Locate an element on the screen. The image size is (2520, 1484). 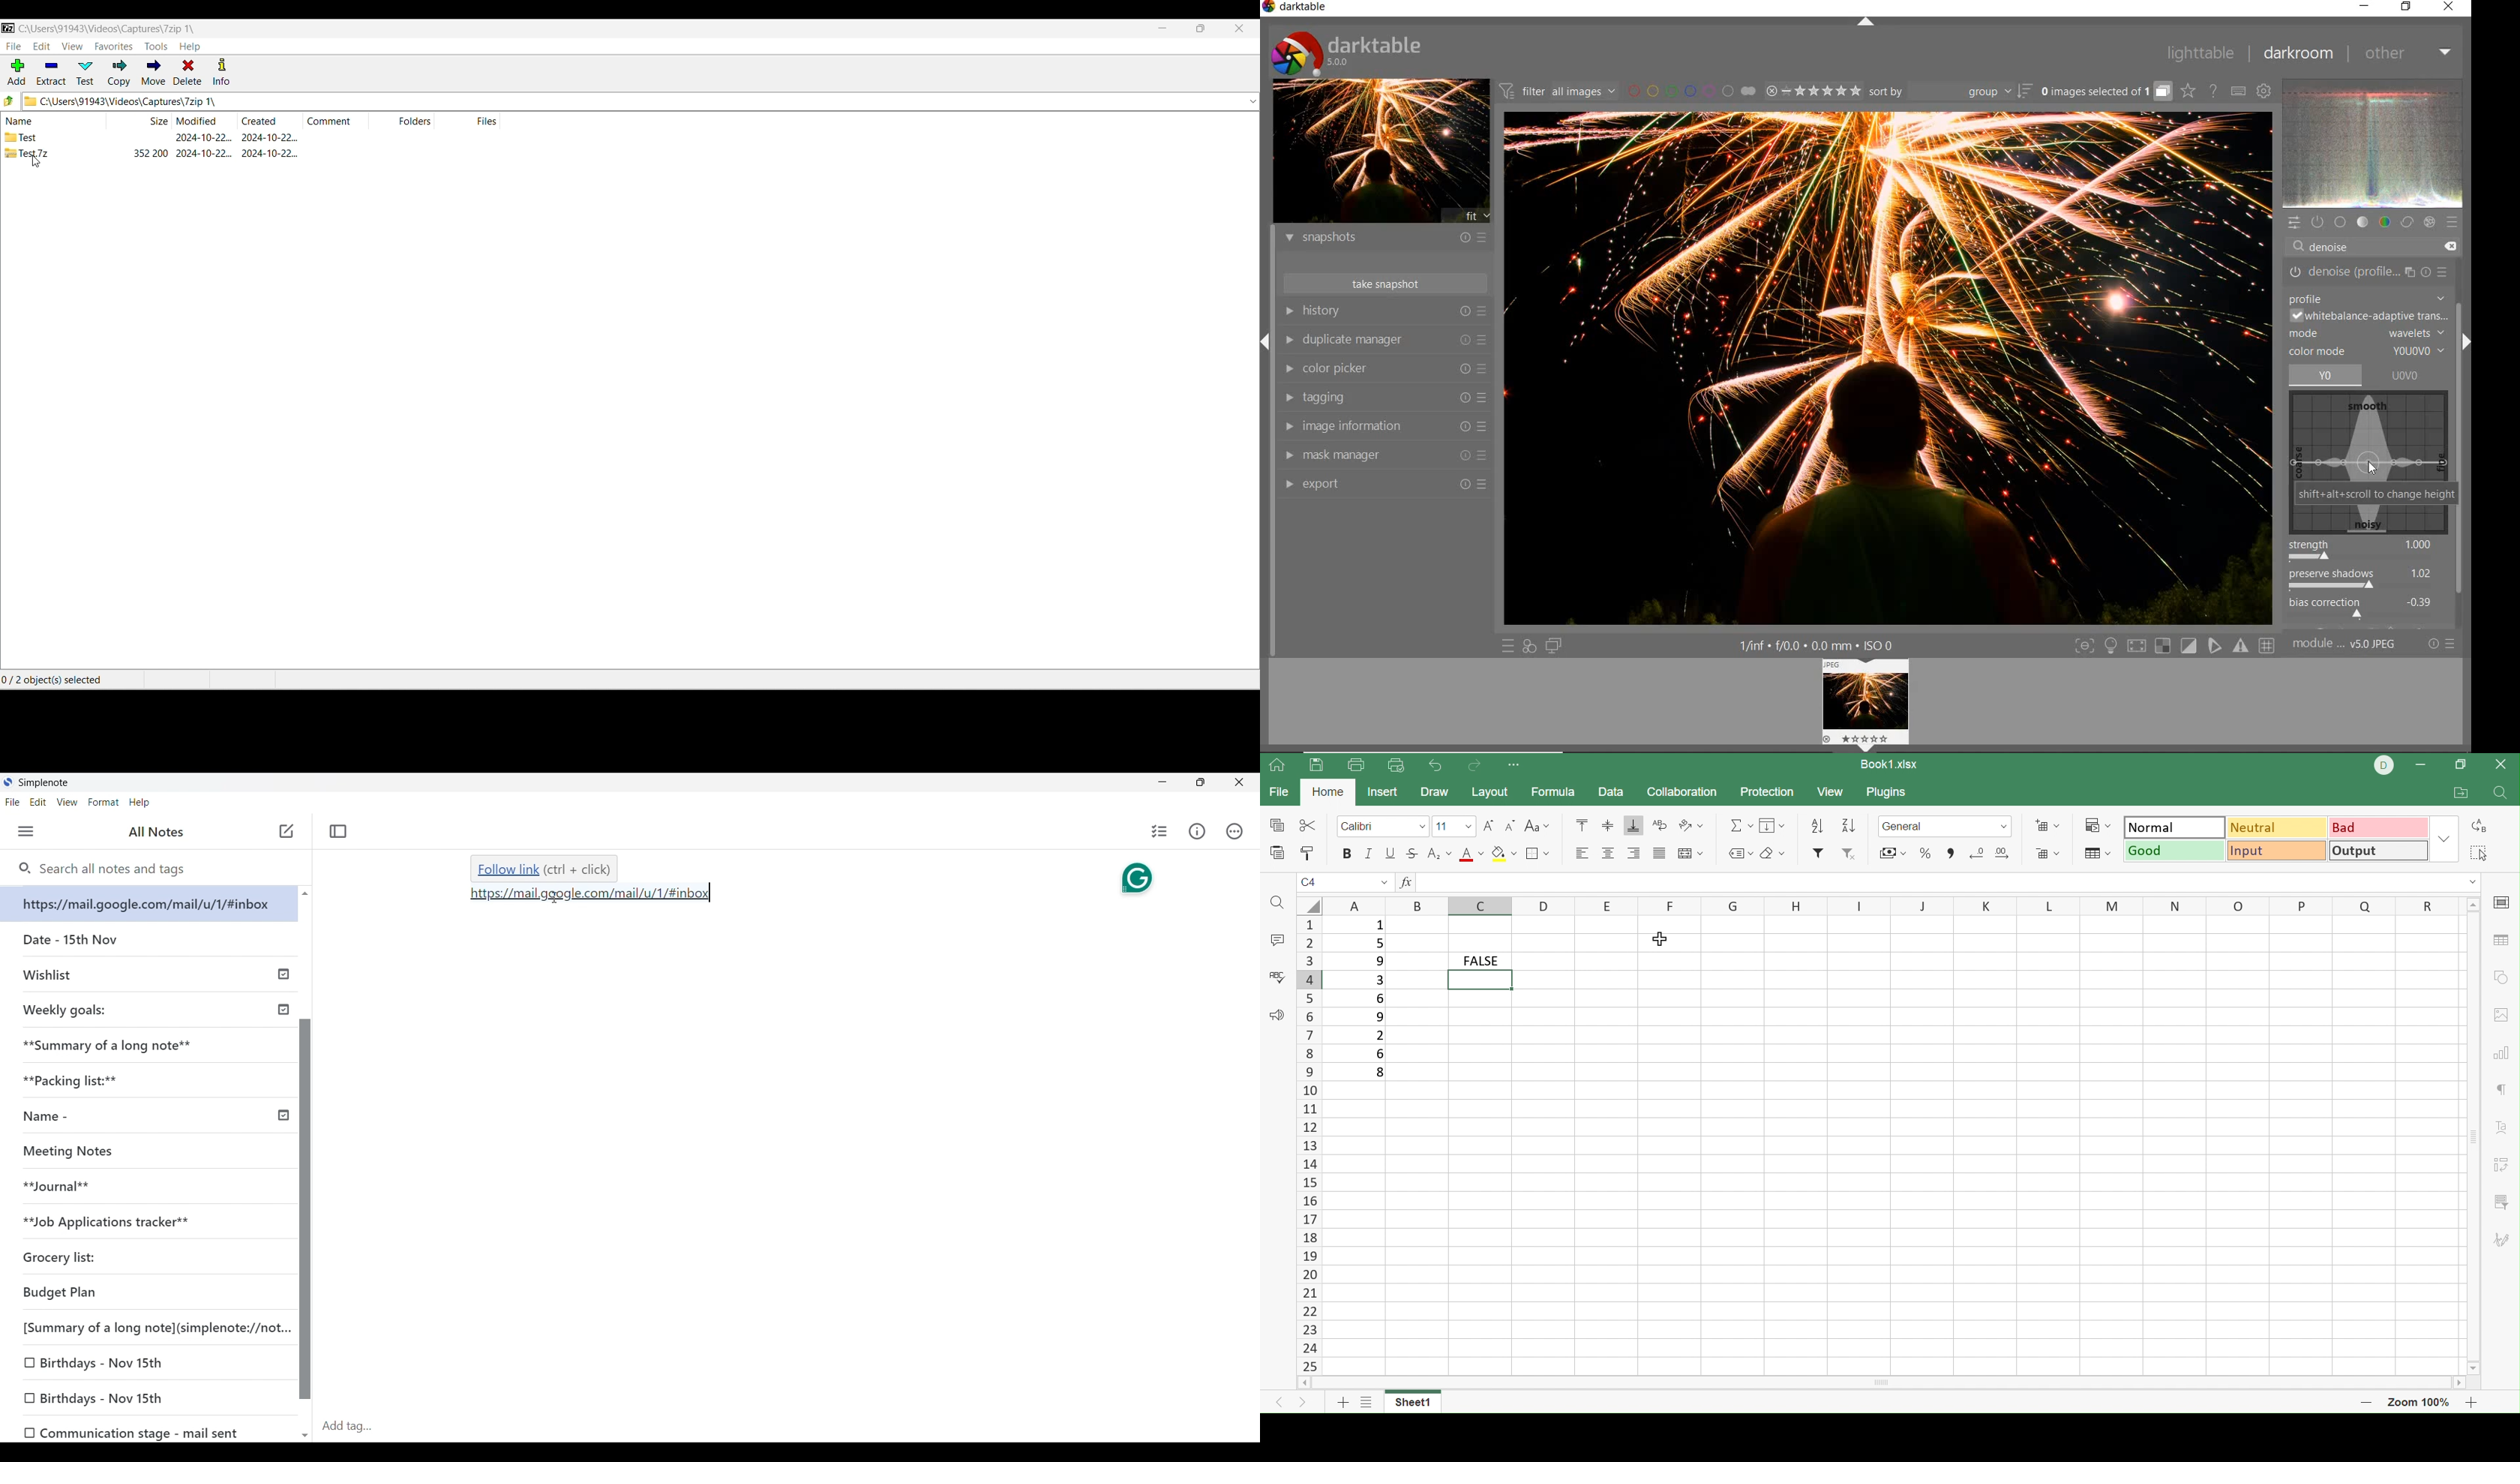
Increase decimal is located at coordinates (2008, 854).